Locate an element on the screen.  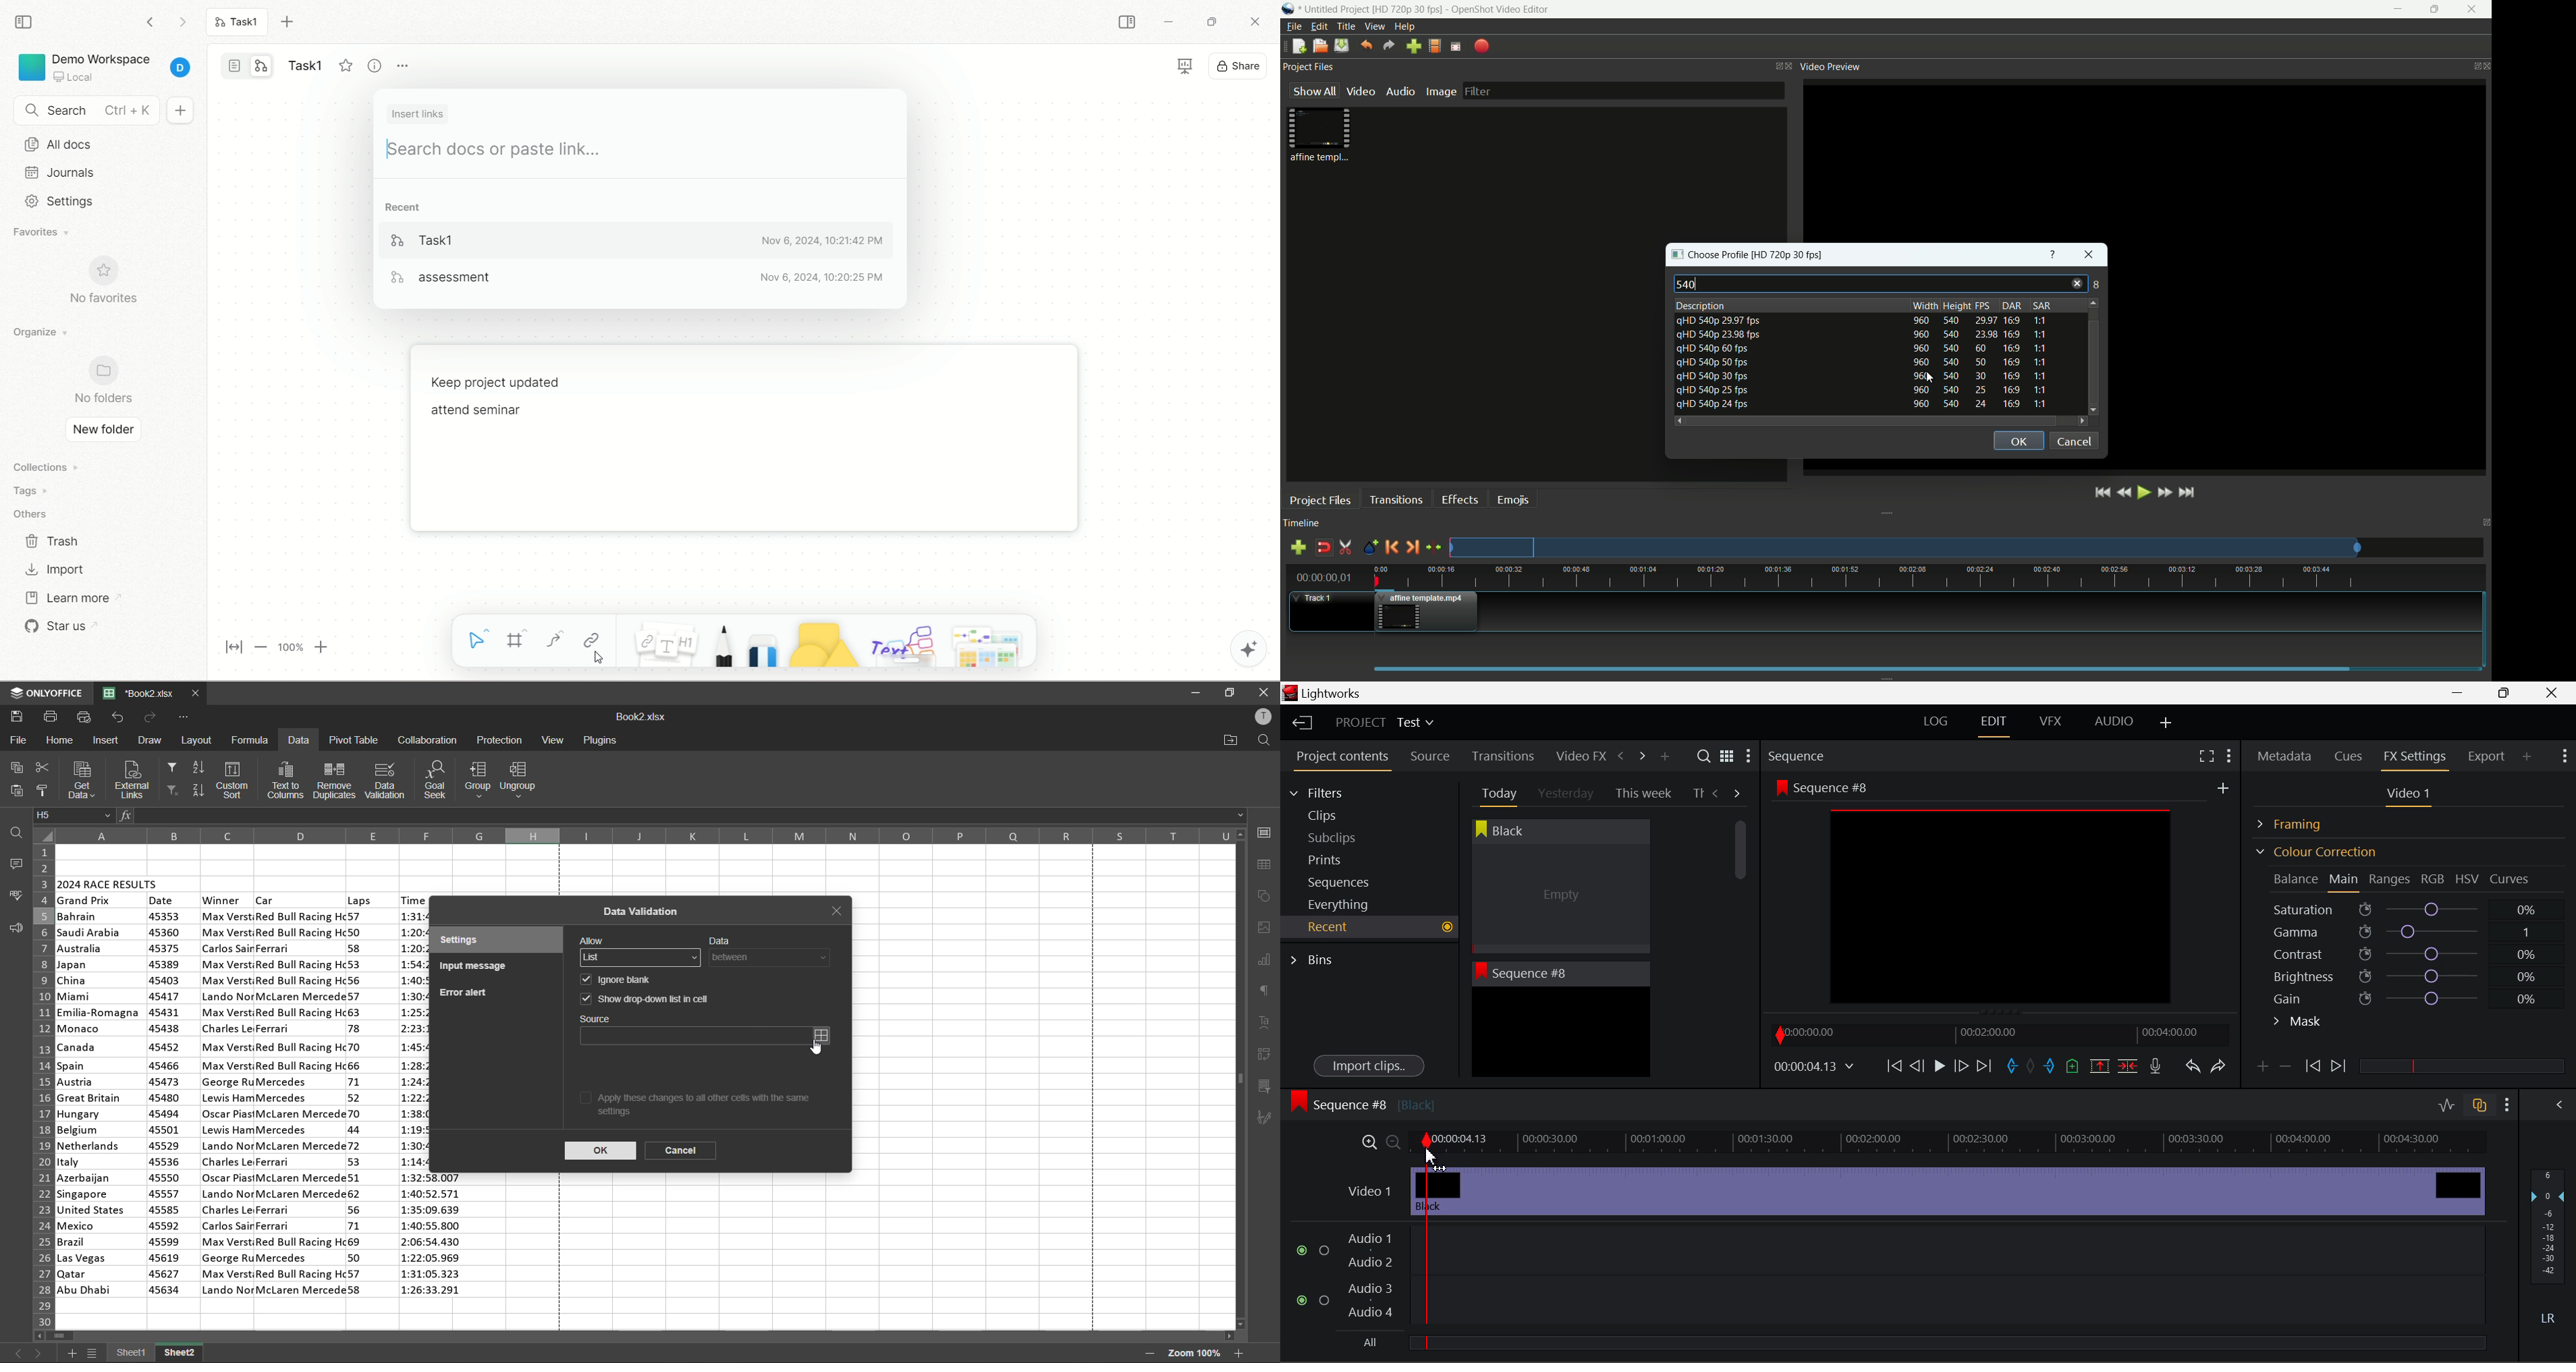
Close is located at coordinates (2554, 693).